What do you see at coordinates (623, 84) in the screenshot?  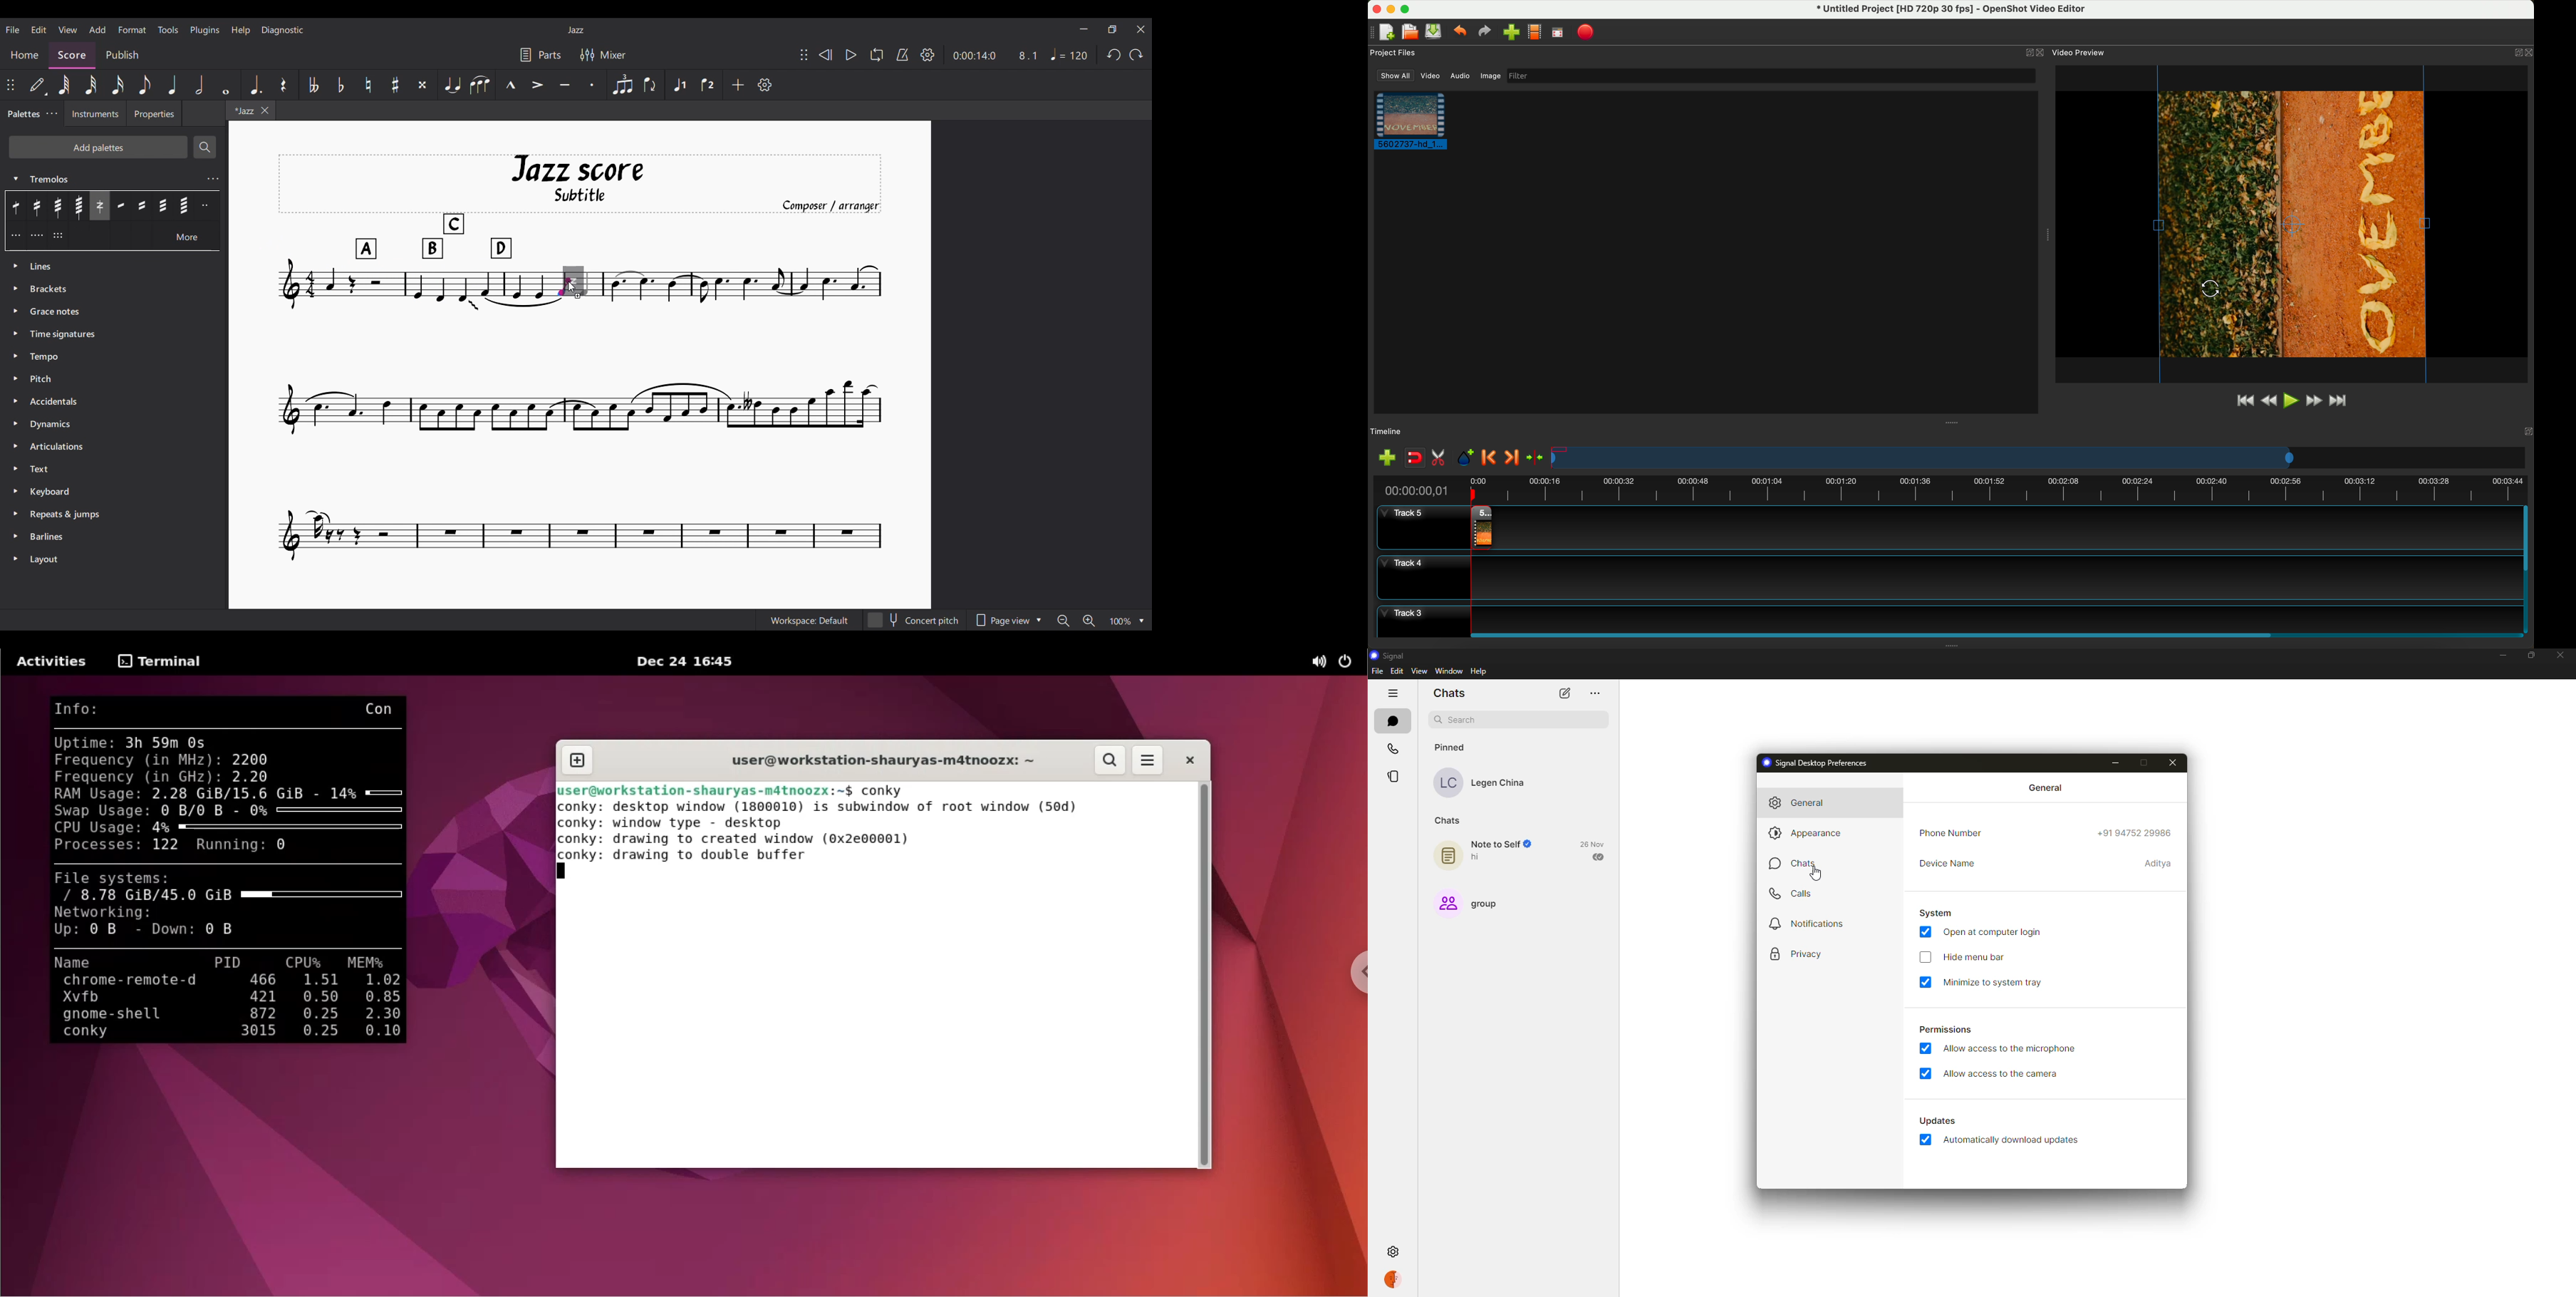 I see `Tuplet` at bounding box center [623, 84].